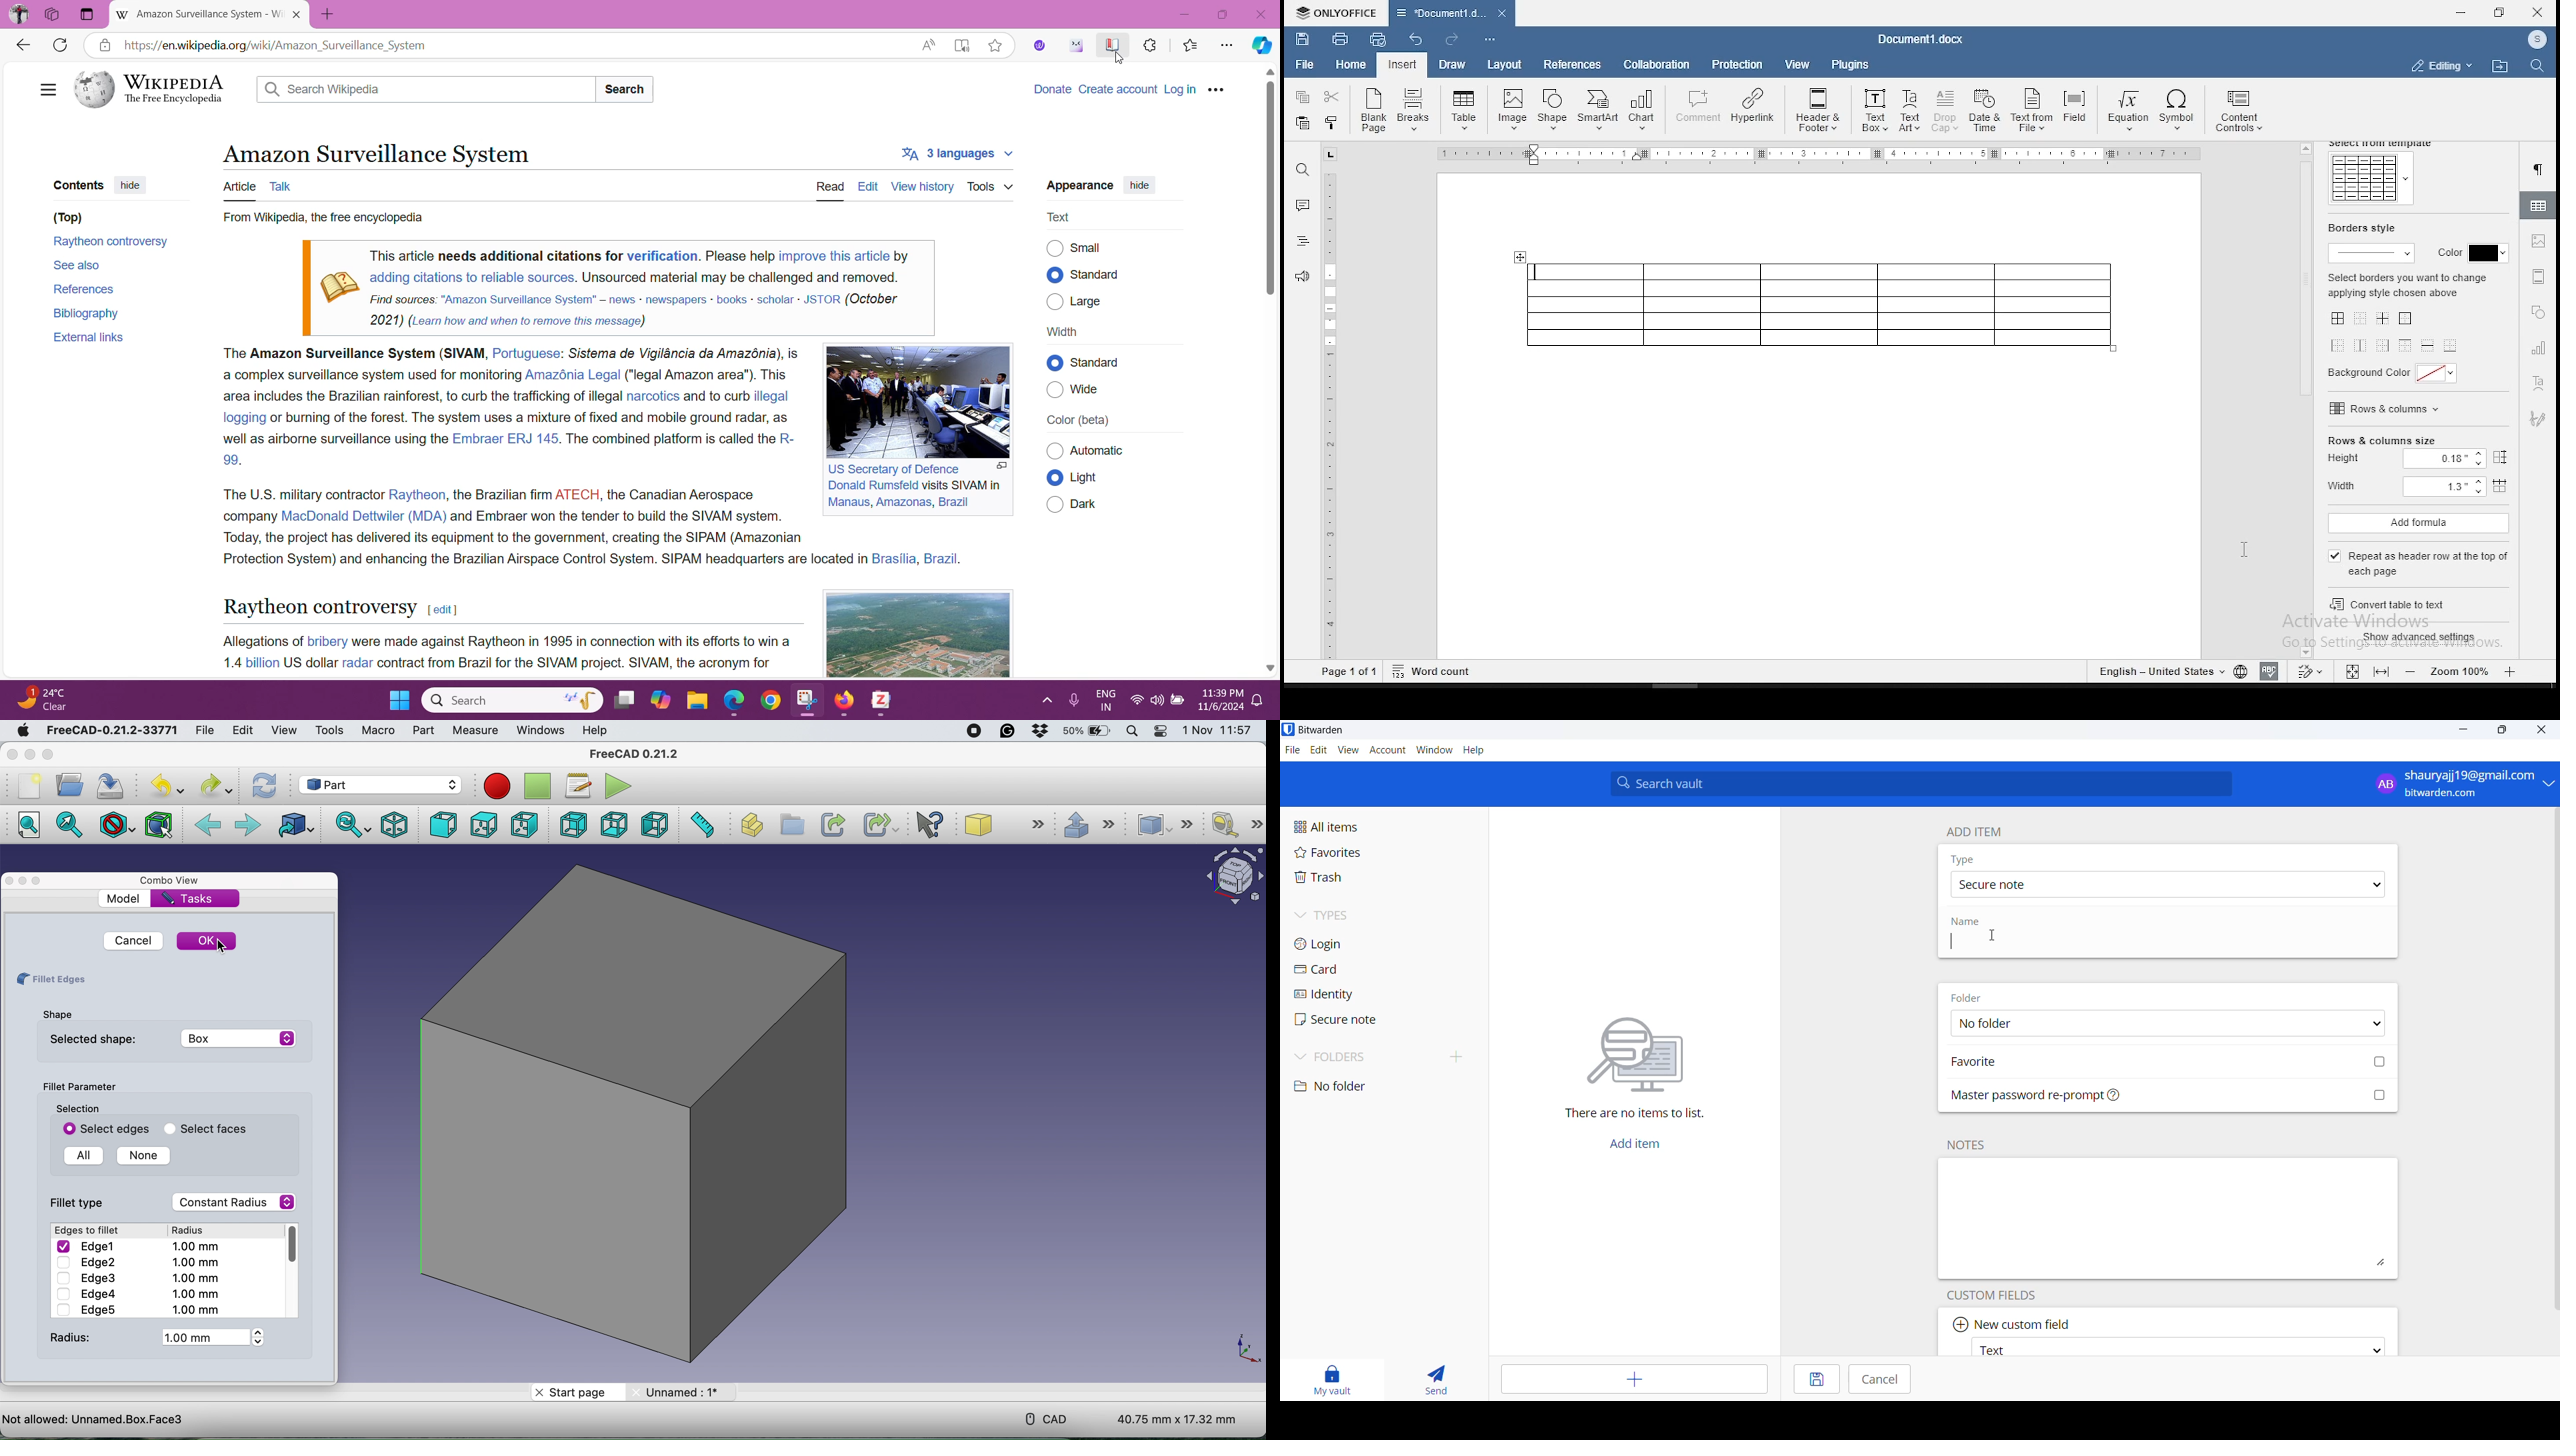 This screenshot has height=1456, width=2576. I want to click on isometric, so click(390, 826).